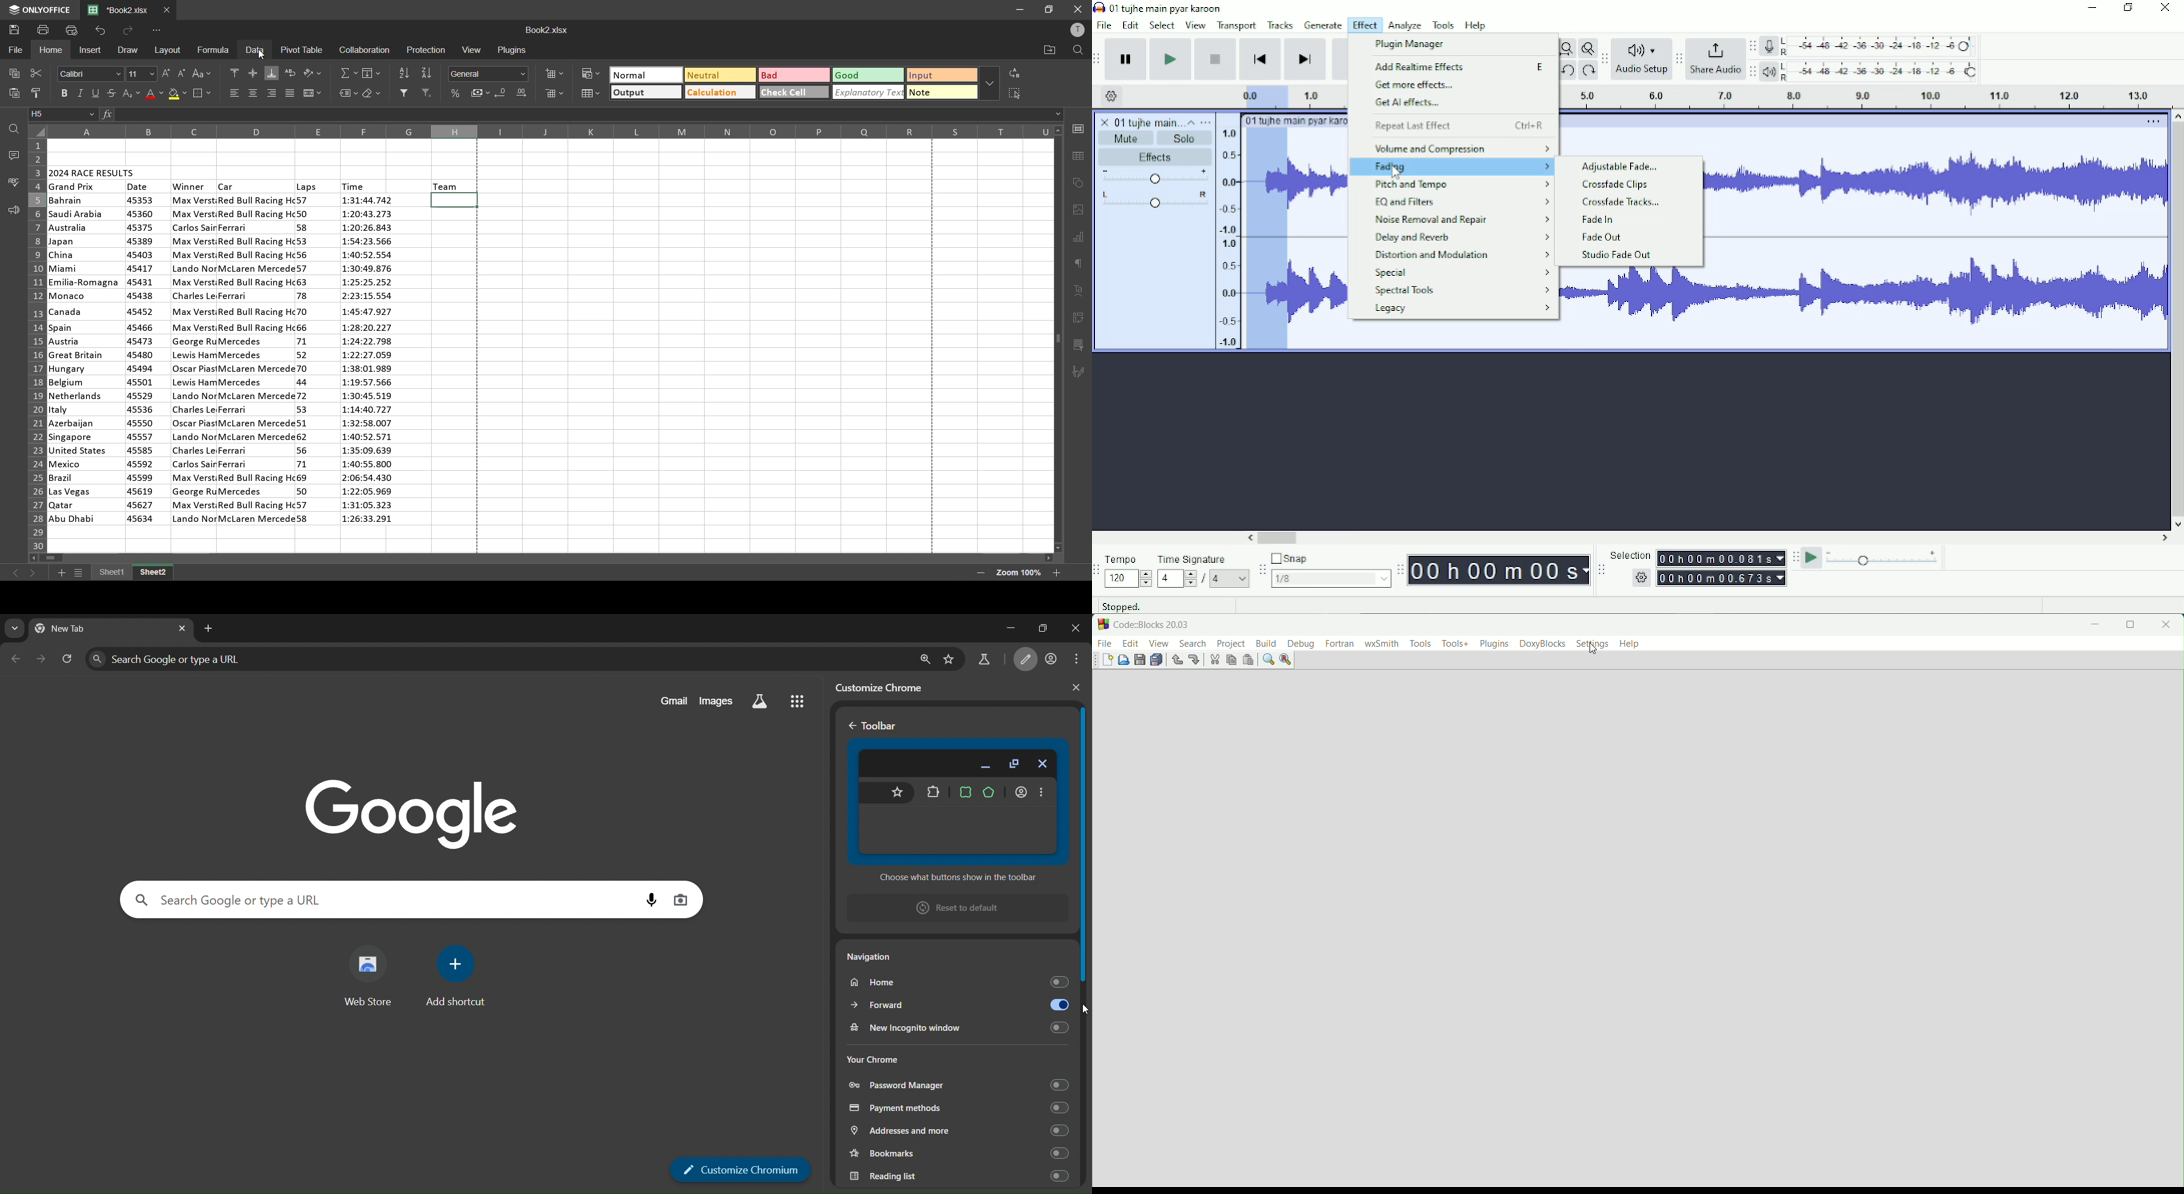  What do you see at coordinates (368, 980) in the screenshot?
I see `web store` at bounding box center [368, 980].